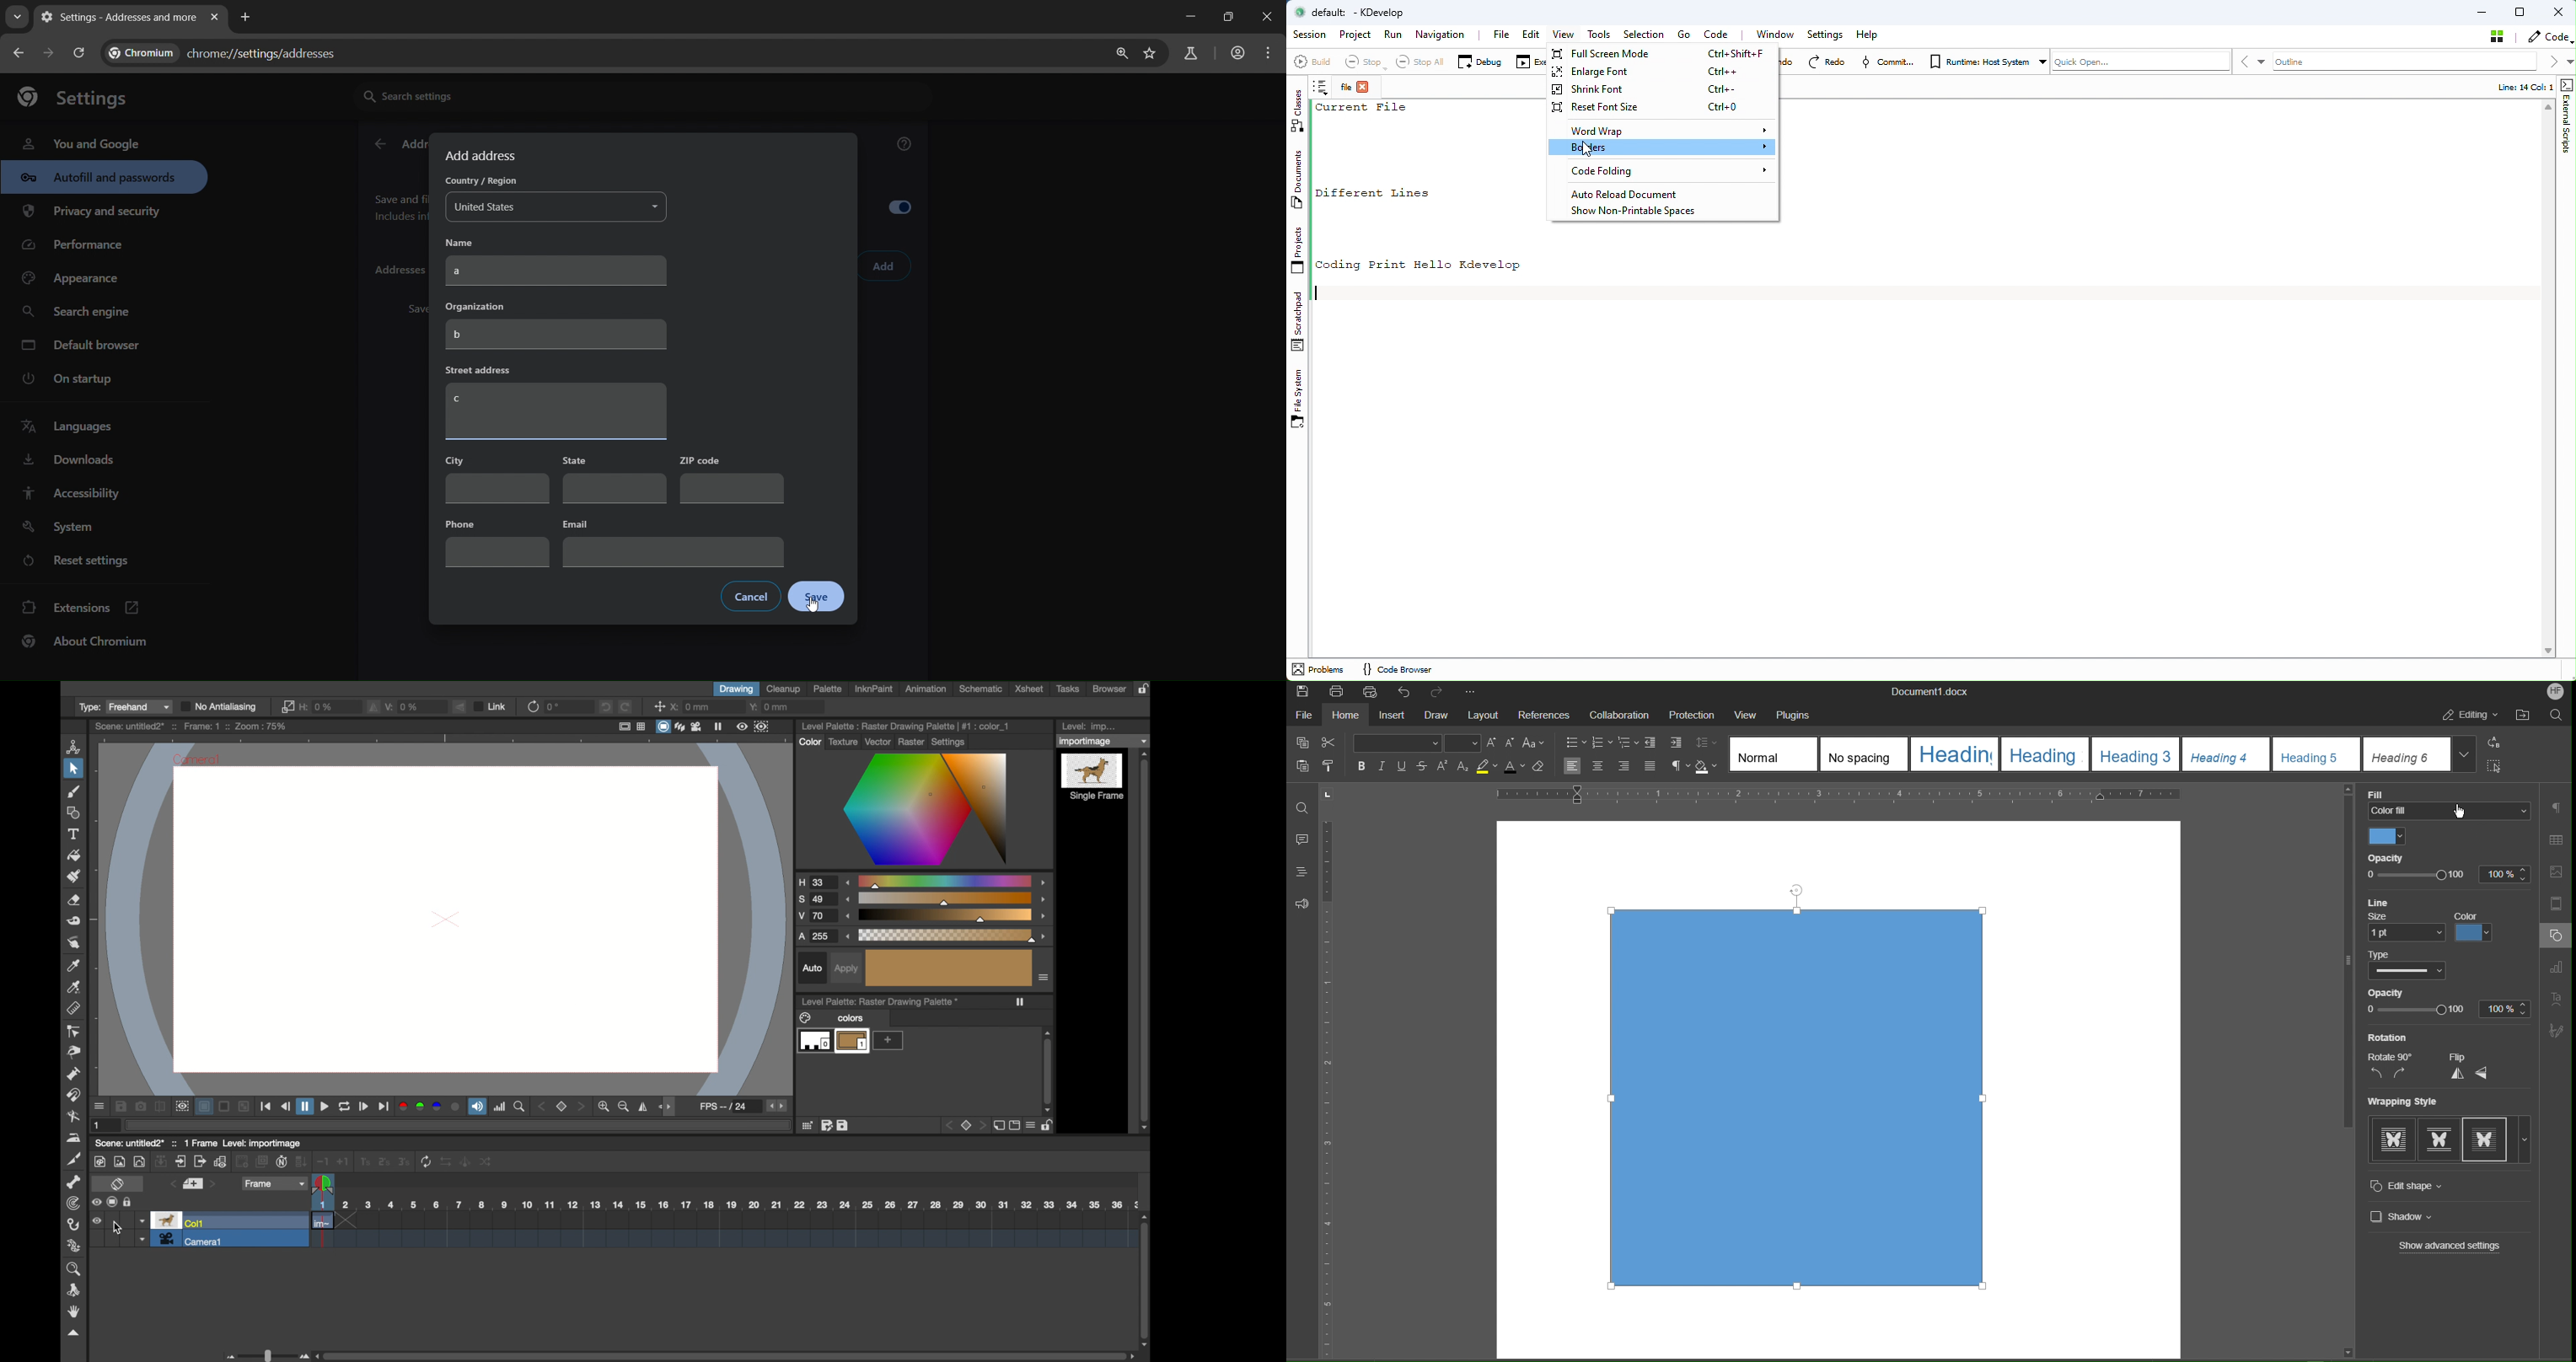 The width and height of the screenshot is (2576, 1372). I want to click on Text Art, so click(2559, 997).